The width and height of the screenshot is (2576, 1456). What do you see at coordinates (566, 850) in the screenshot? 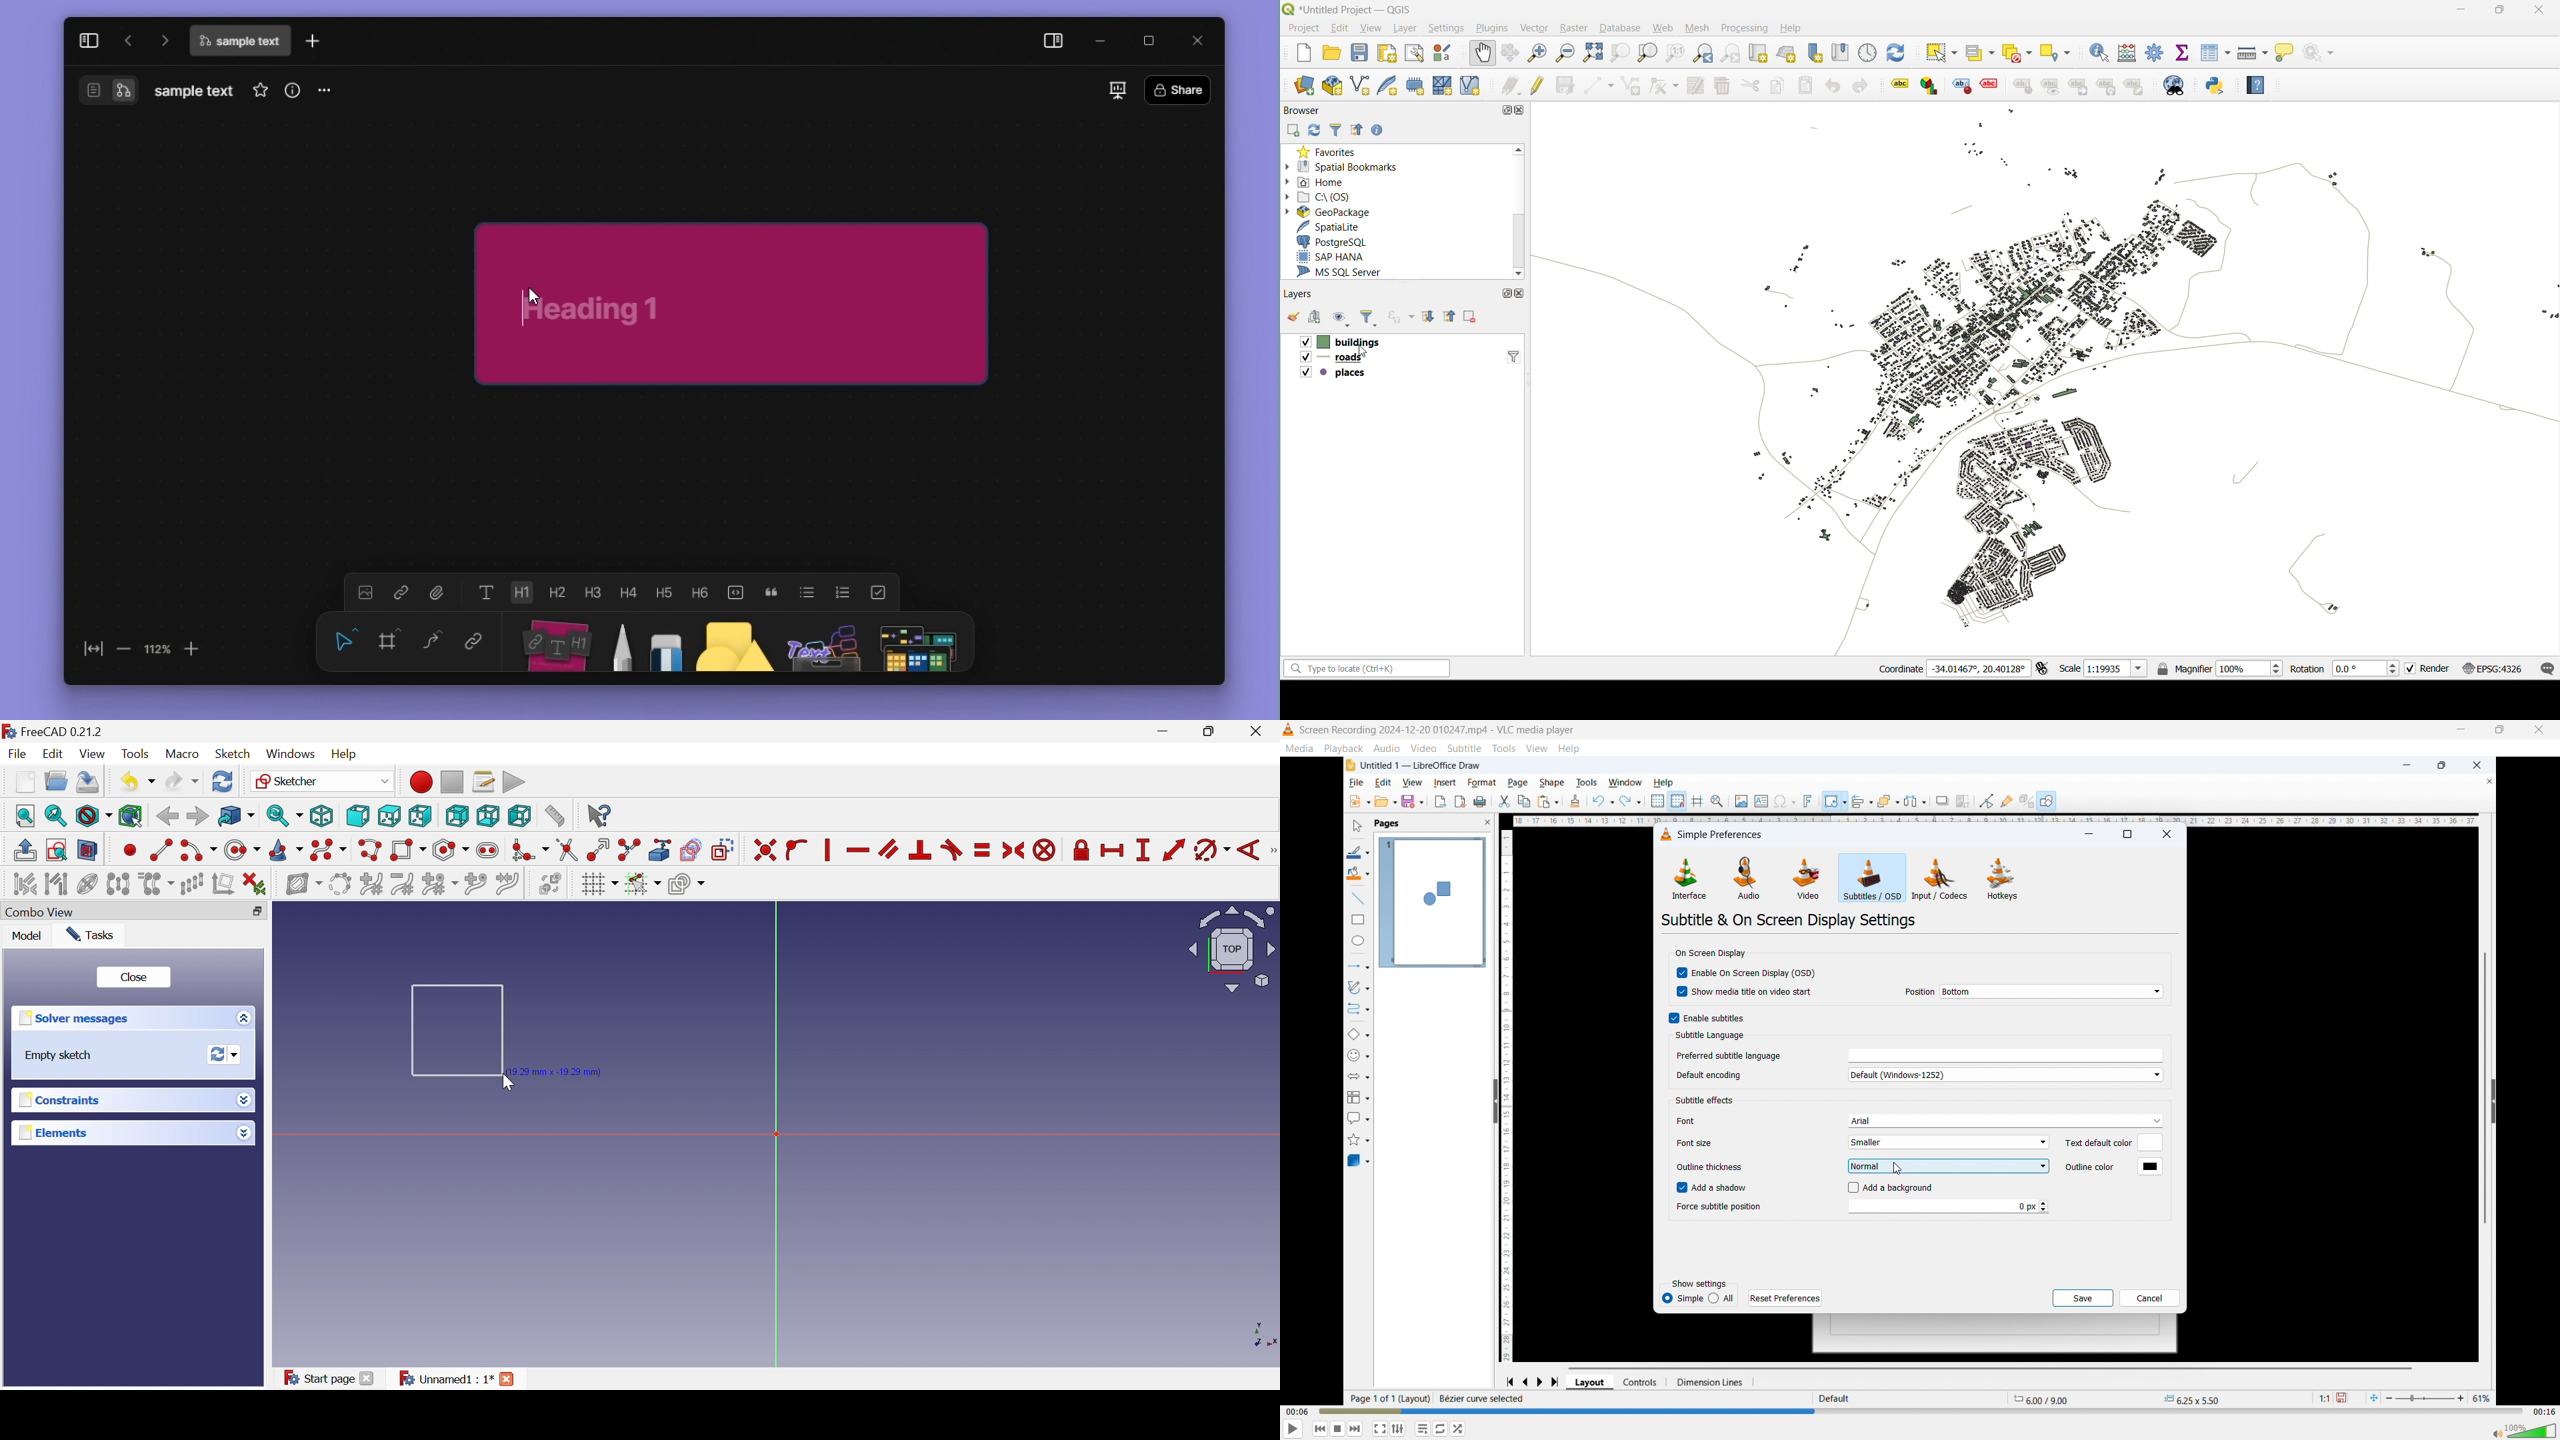
I see `Trim edge` at bounding box center [566, 850].